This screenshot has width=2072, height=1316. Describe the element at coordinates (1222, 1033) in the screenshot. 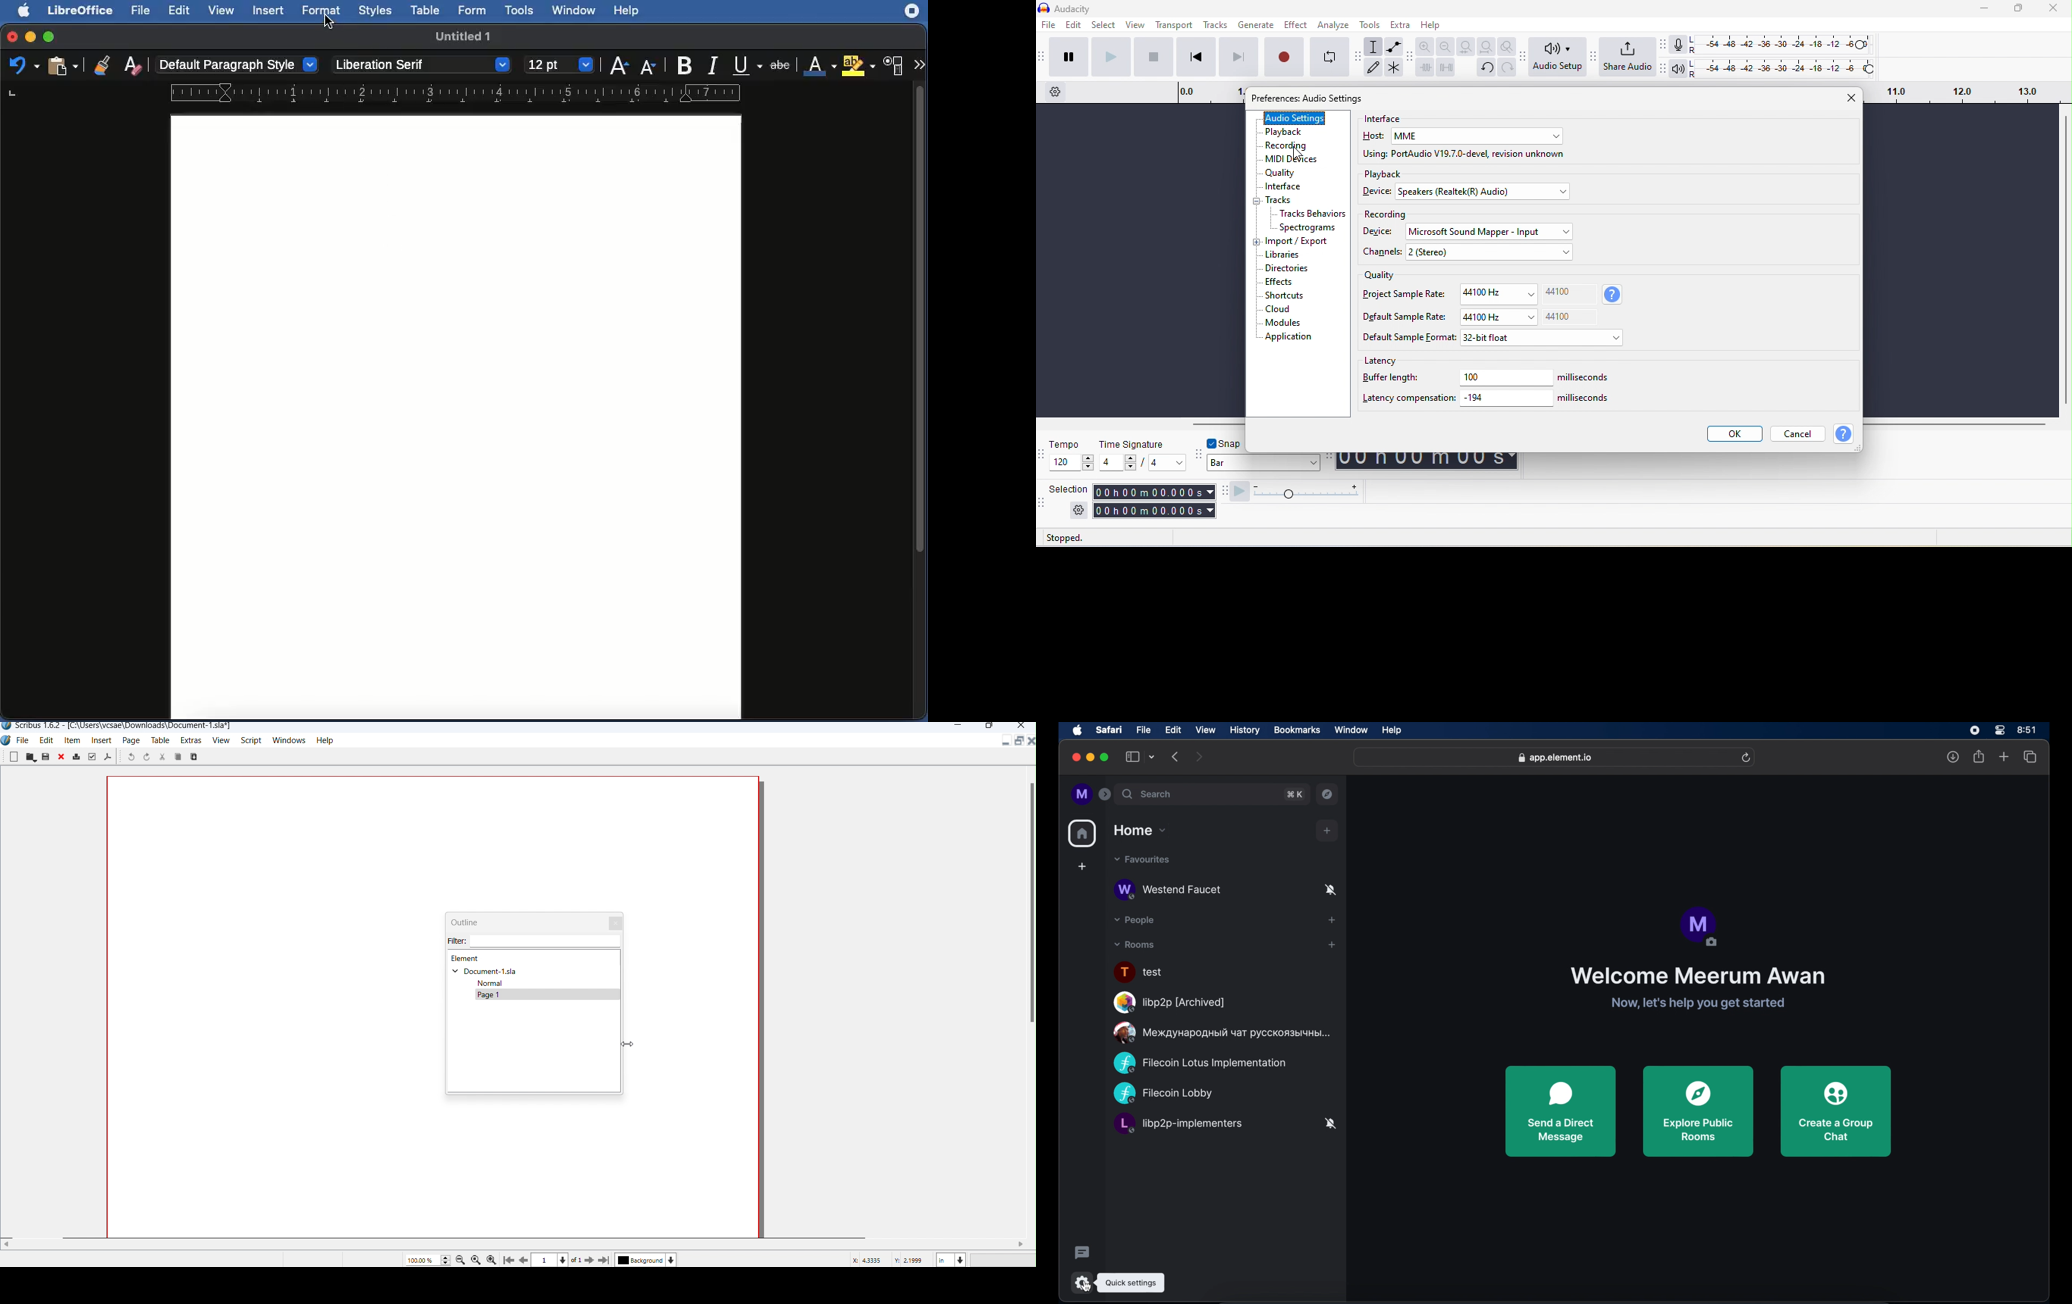

I see `public room` at that location.